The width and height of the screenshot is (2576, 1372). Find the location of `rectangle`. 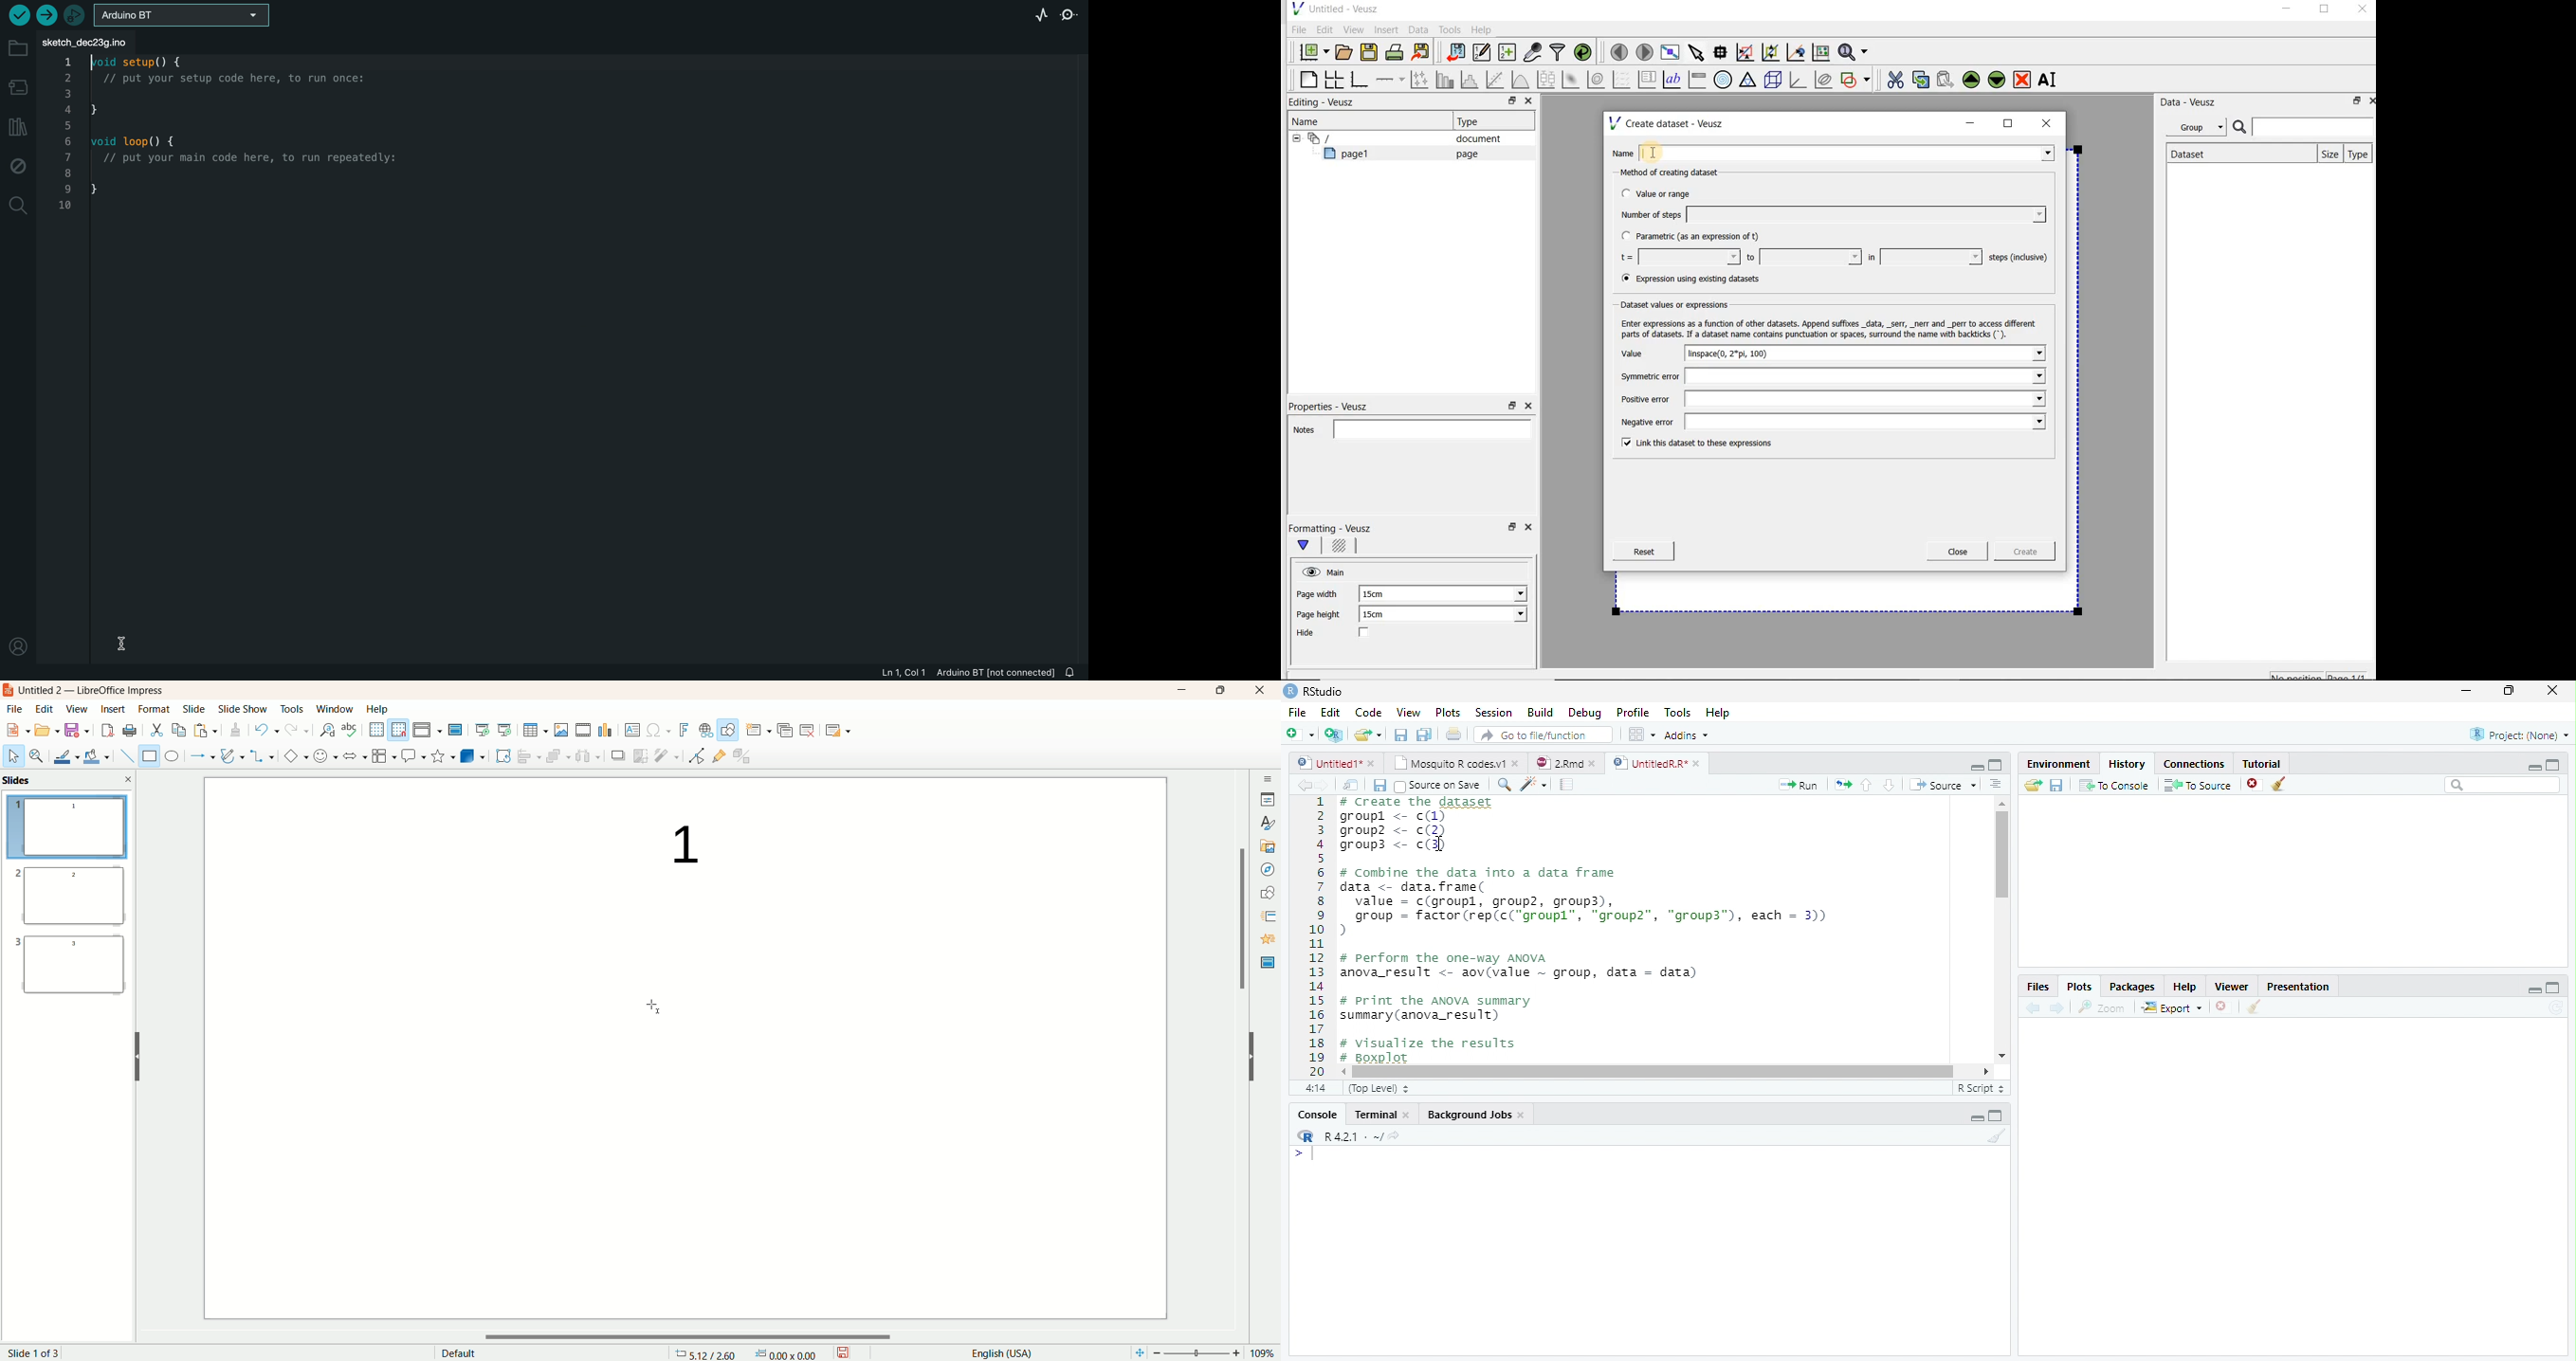

rectangle is located at coordinates (146, 756).